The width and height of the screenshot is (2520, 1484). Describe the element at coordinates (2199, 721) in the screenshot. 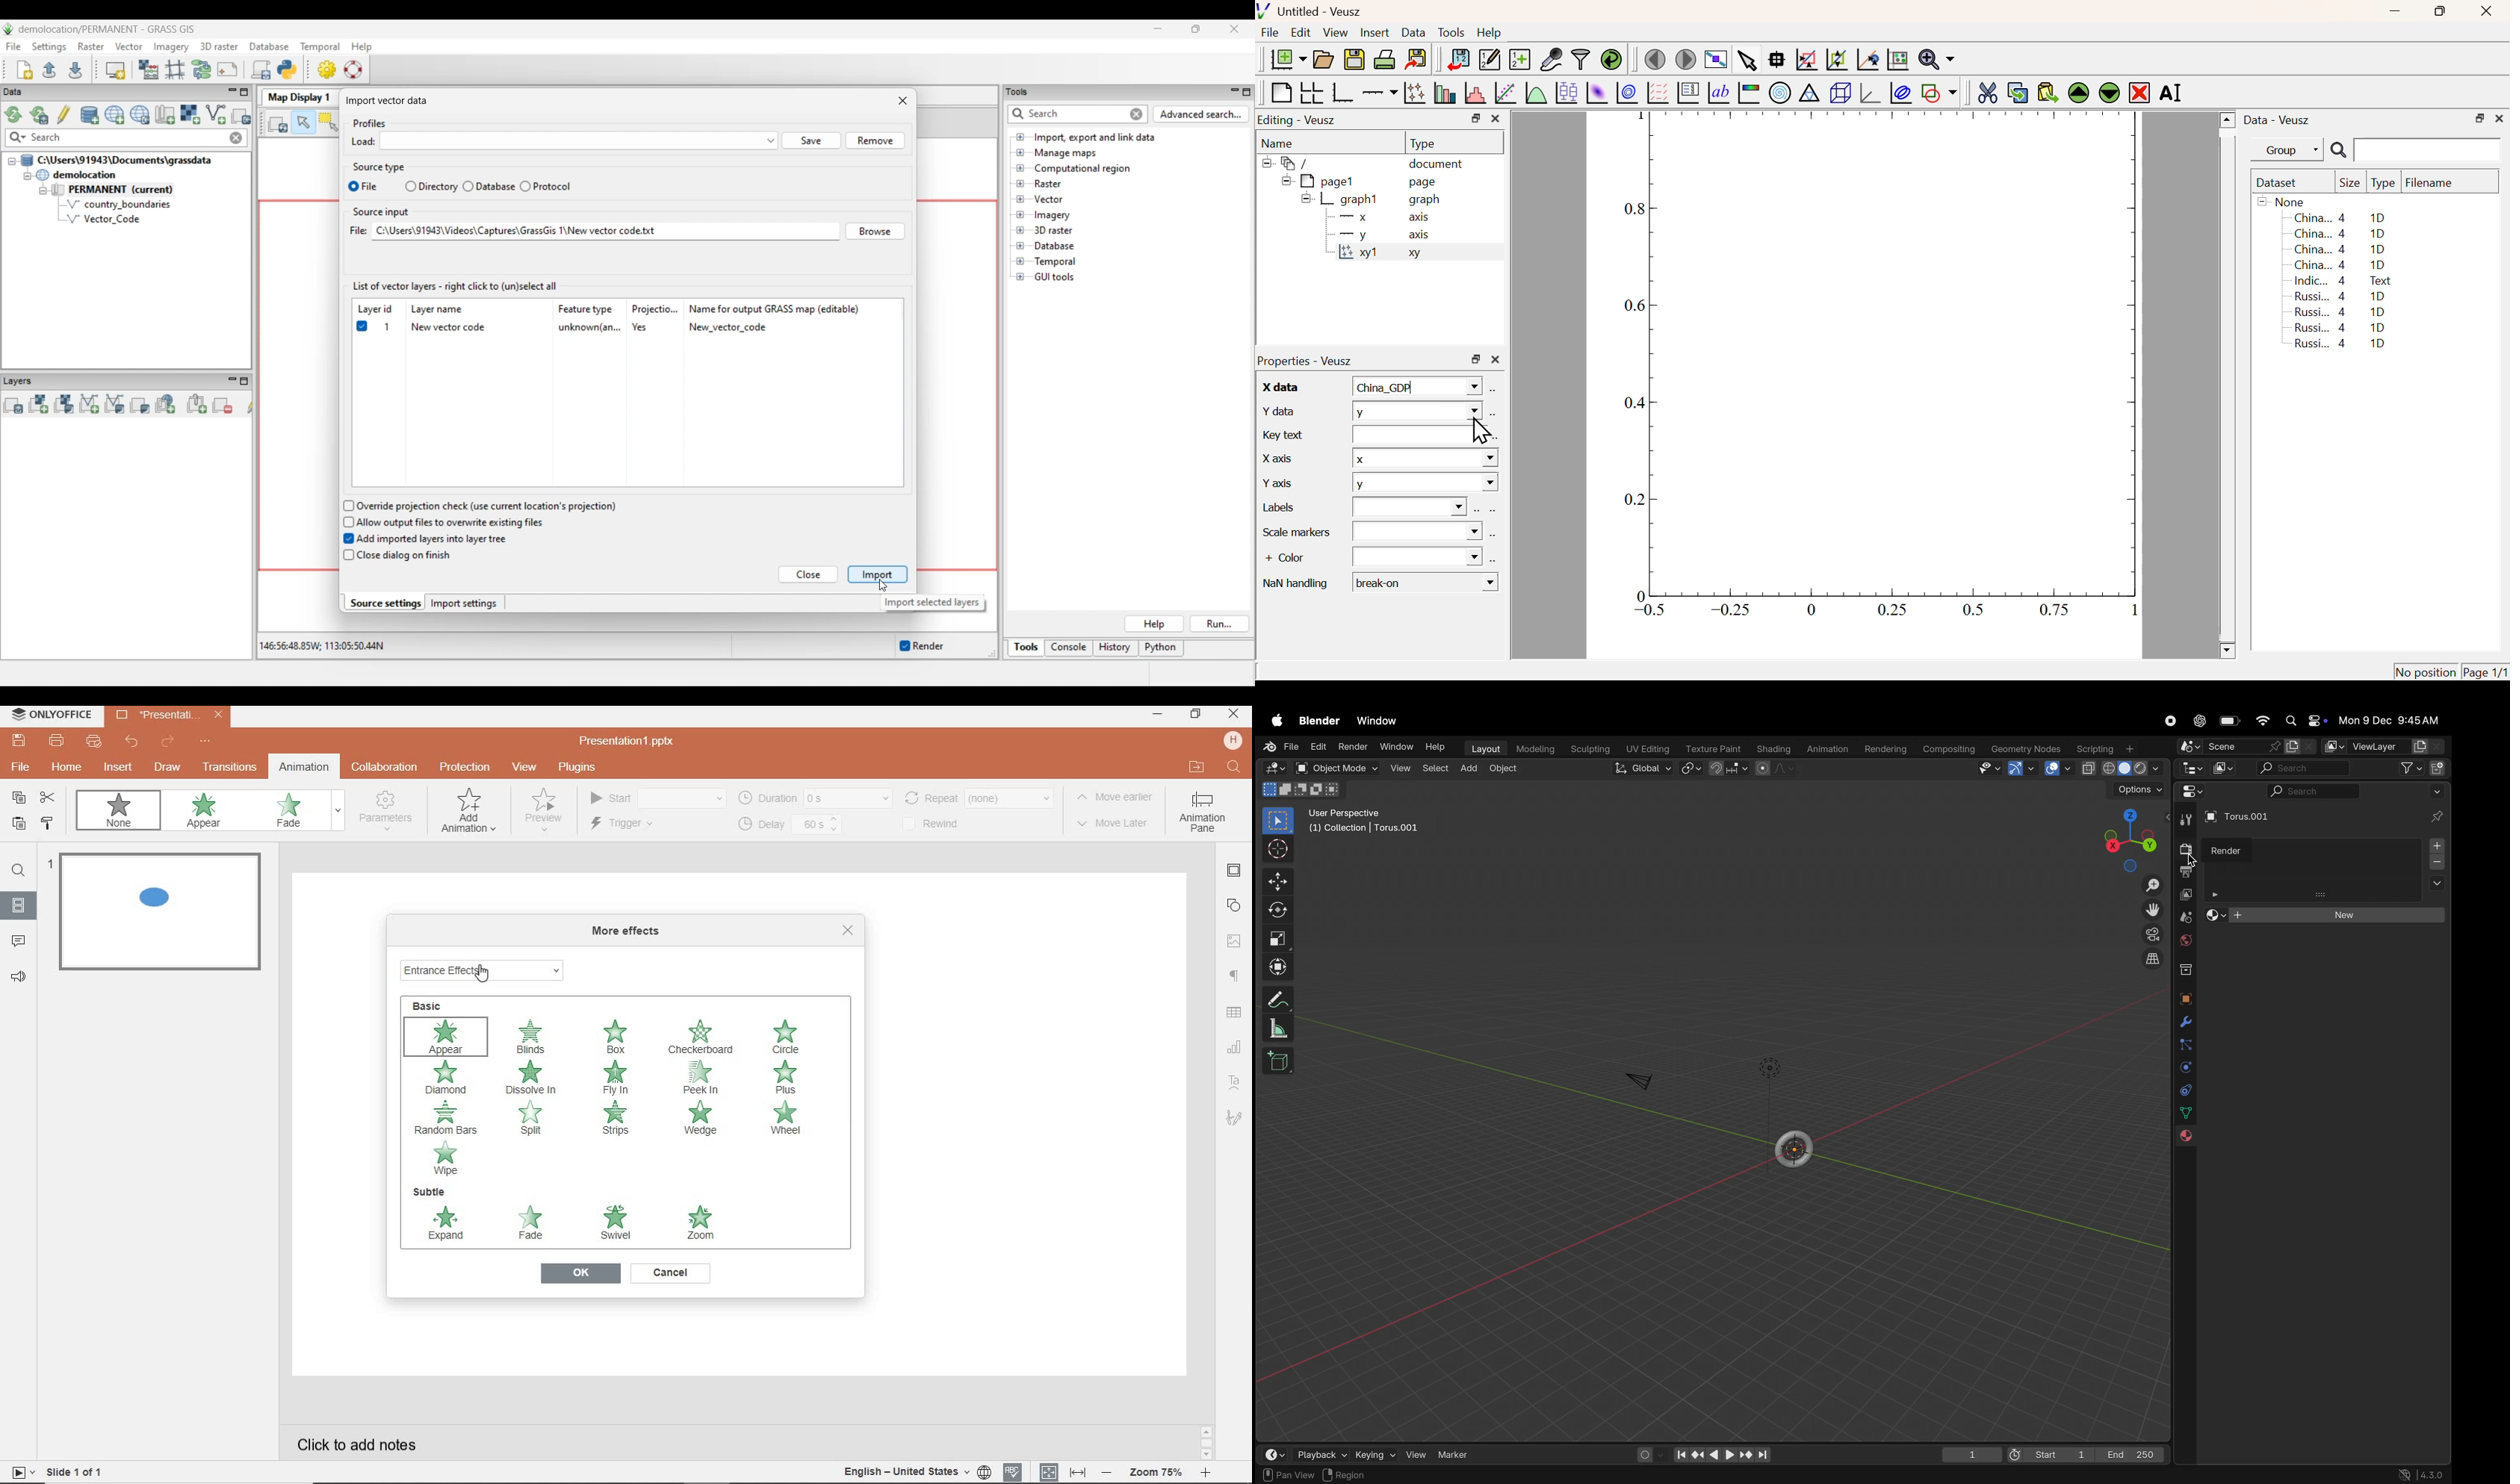

I see `chatgpt` at that location.